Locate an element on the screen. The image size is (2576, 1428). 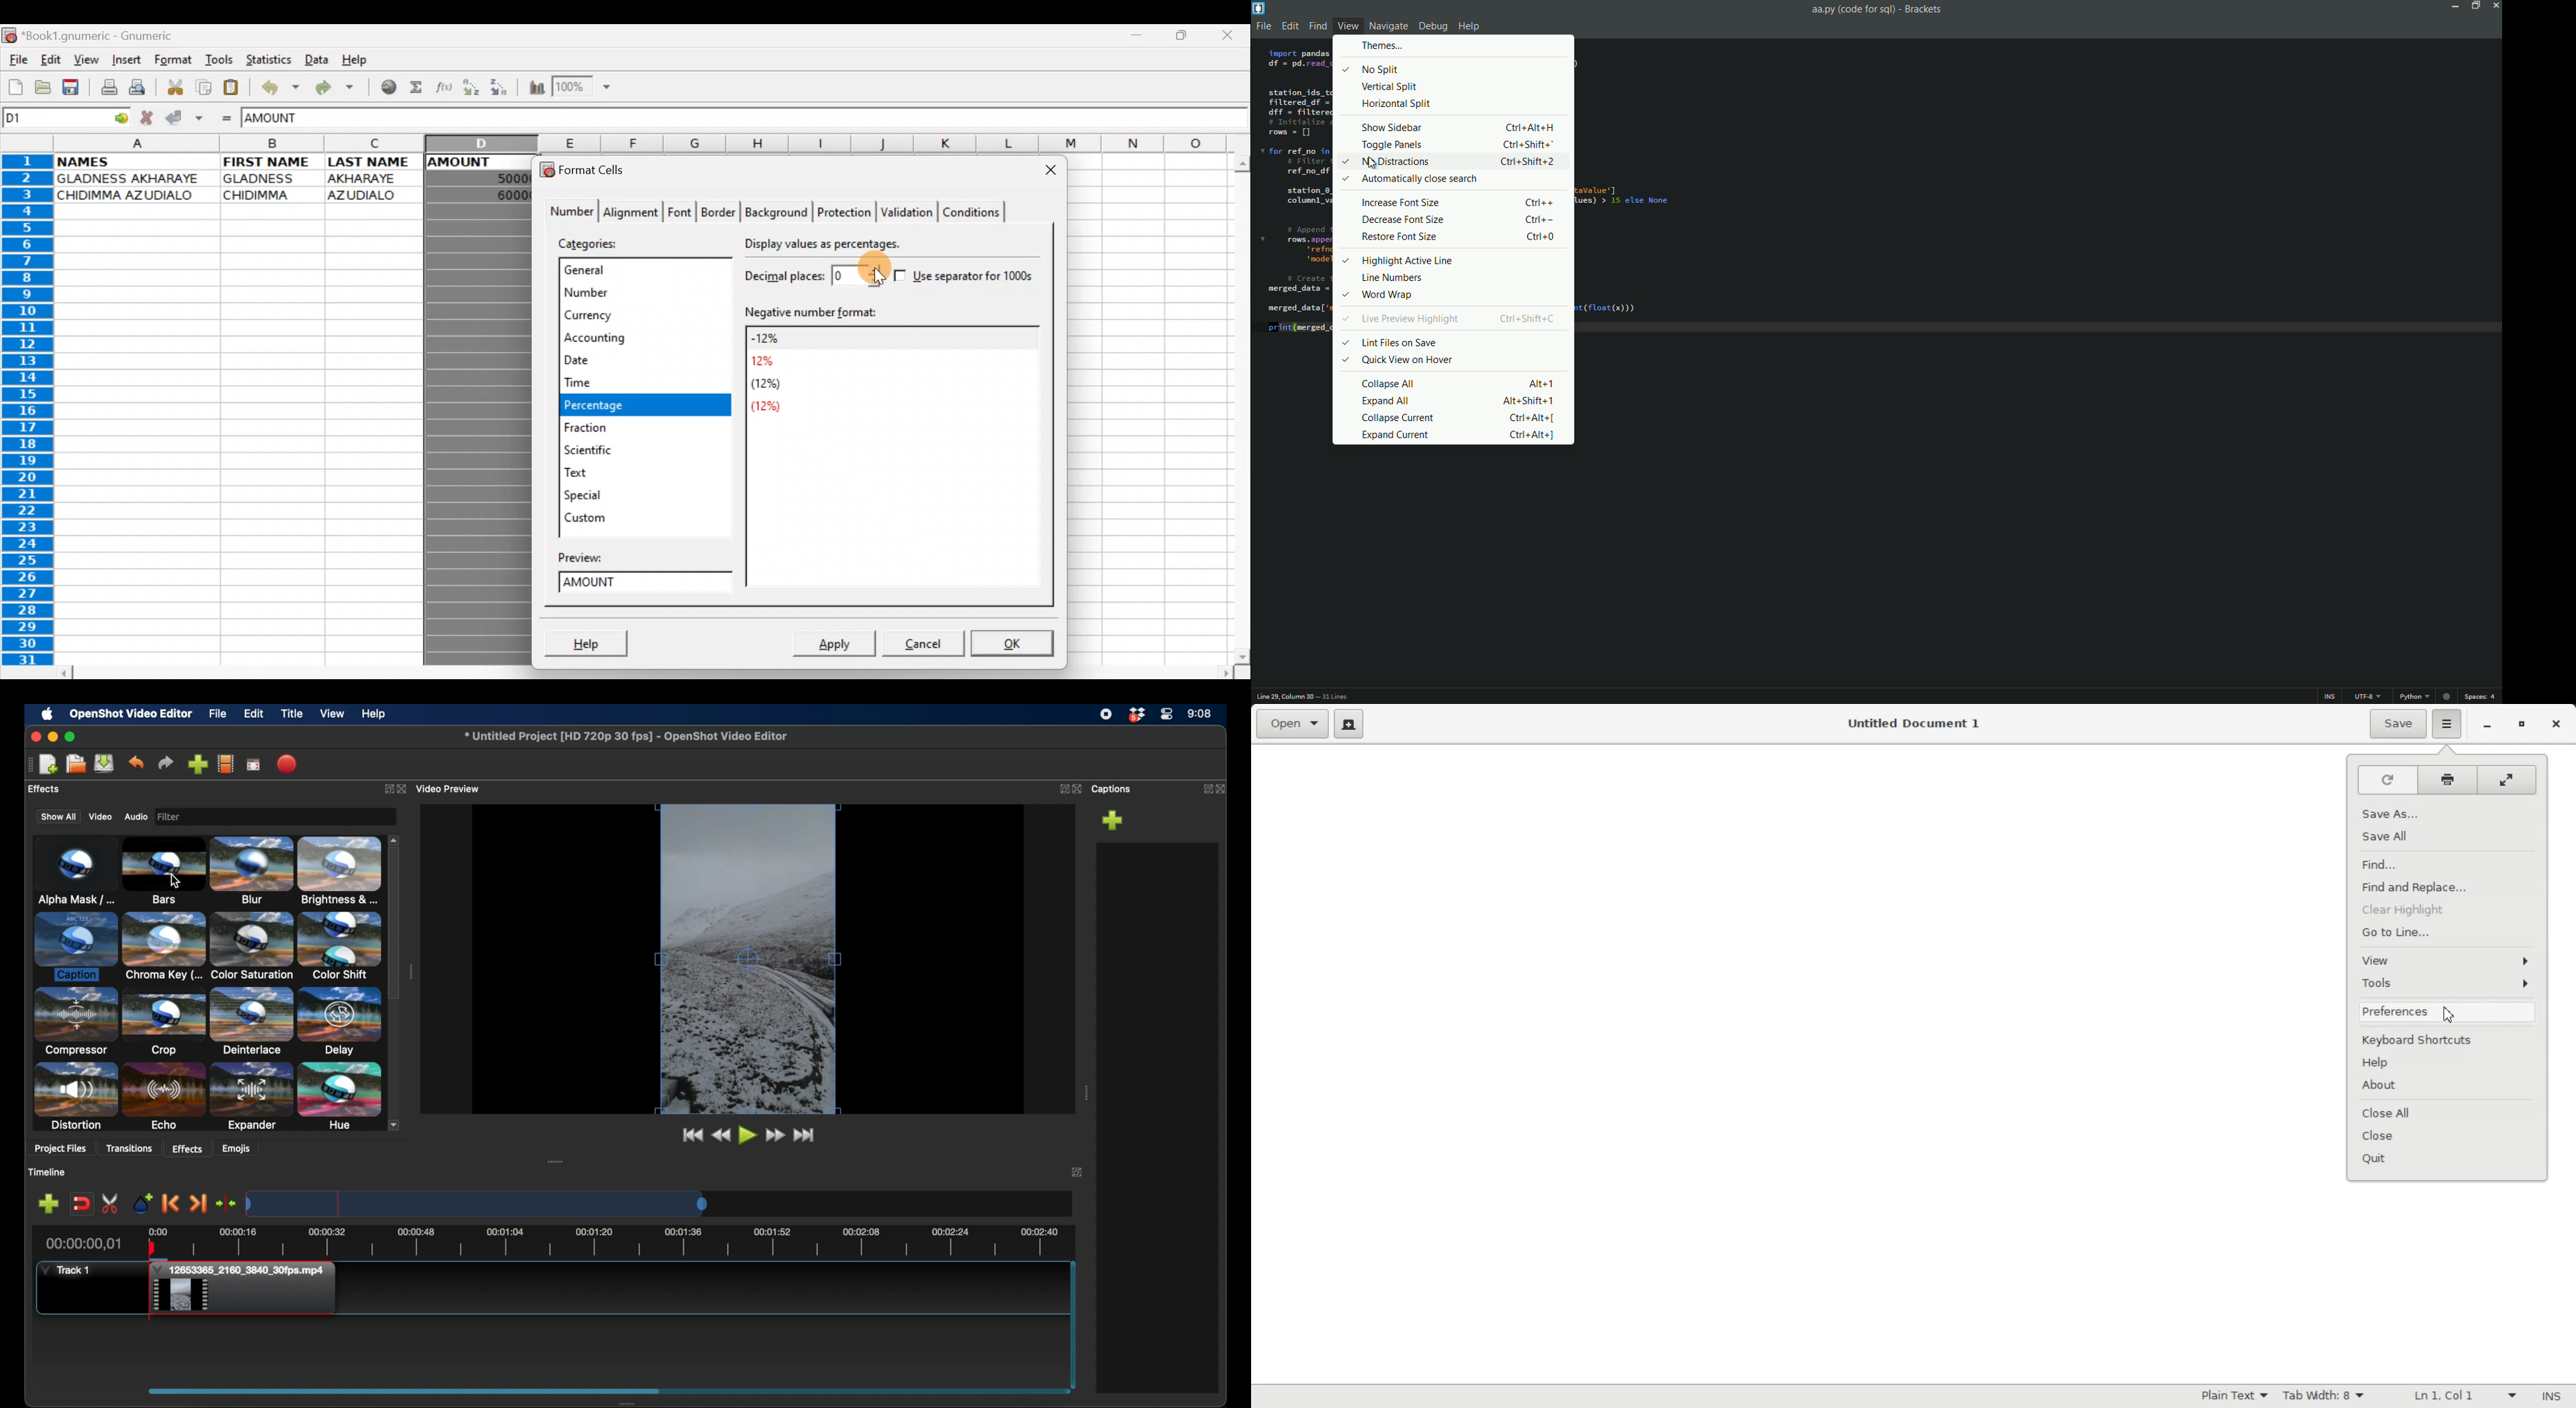
timeline scale is located at coordinates (476, 1203).